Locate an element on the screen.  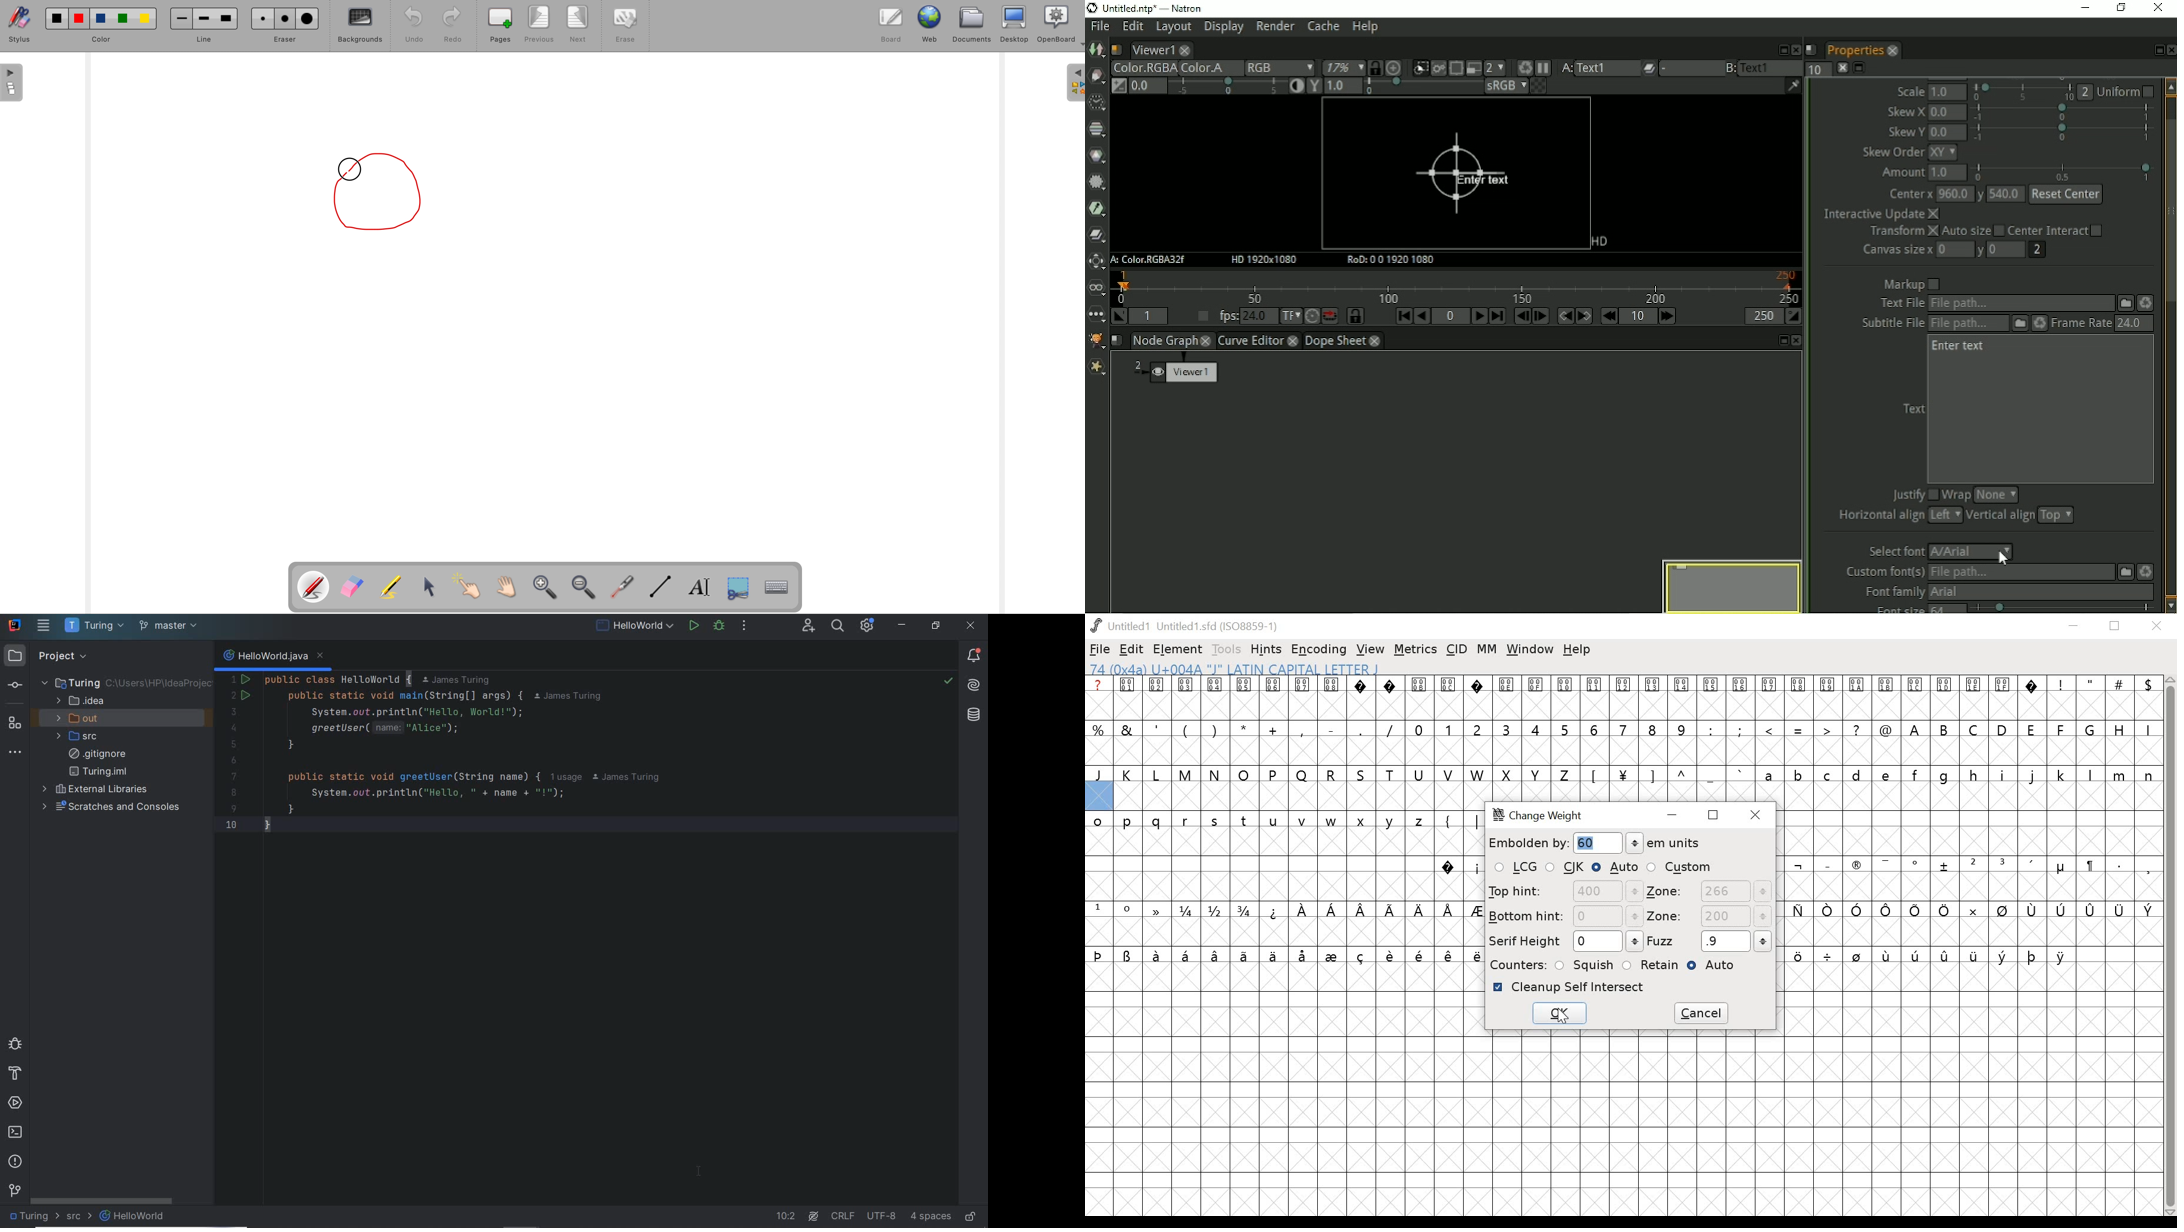
symbols is located at coordinates (1666, 775).